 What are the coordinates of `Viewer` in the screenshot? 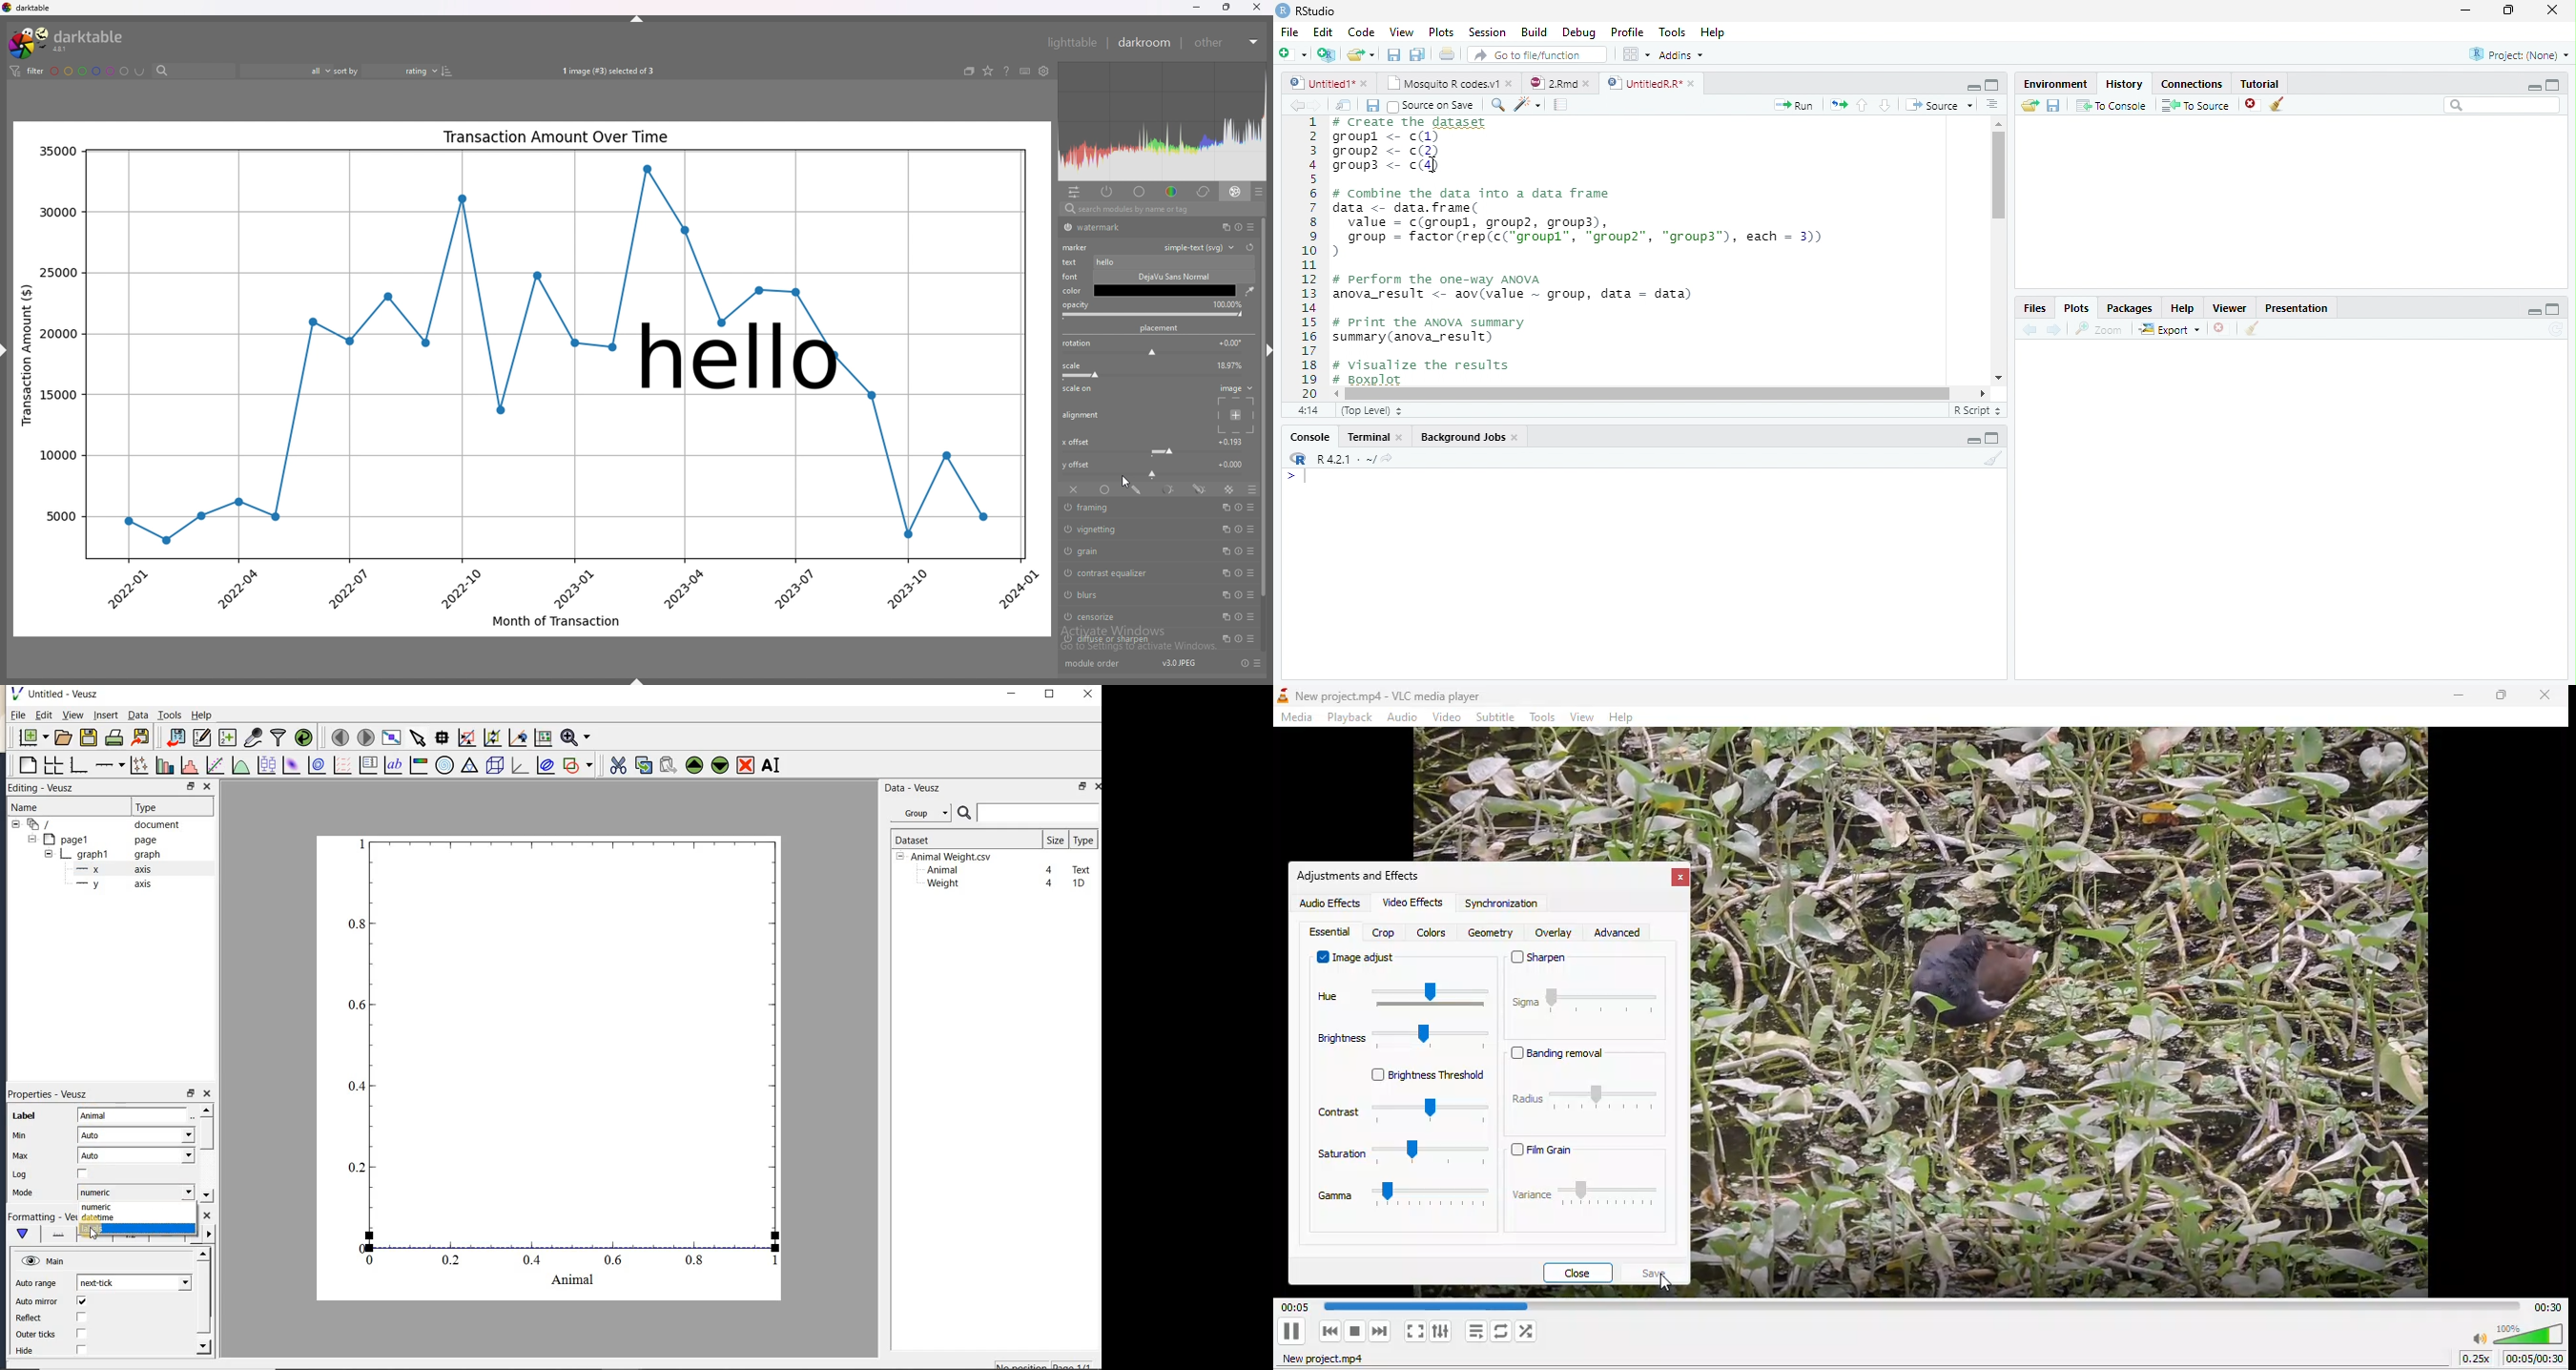 It's located at (2232, 307).